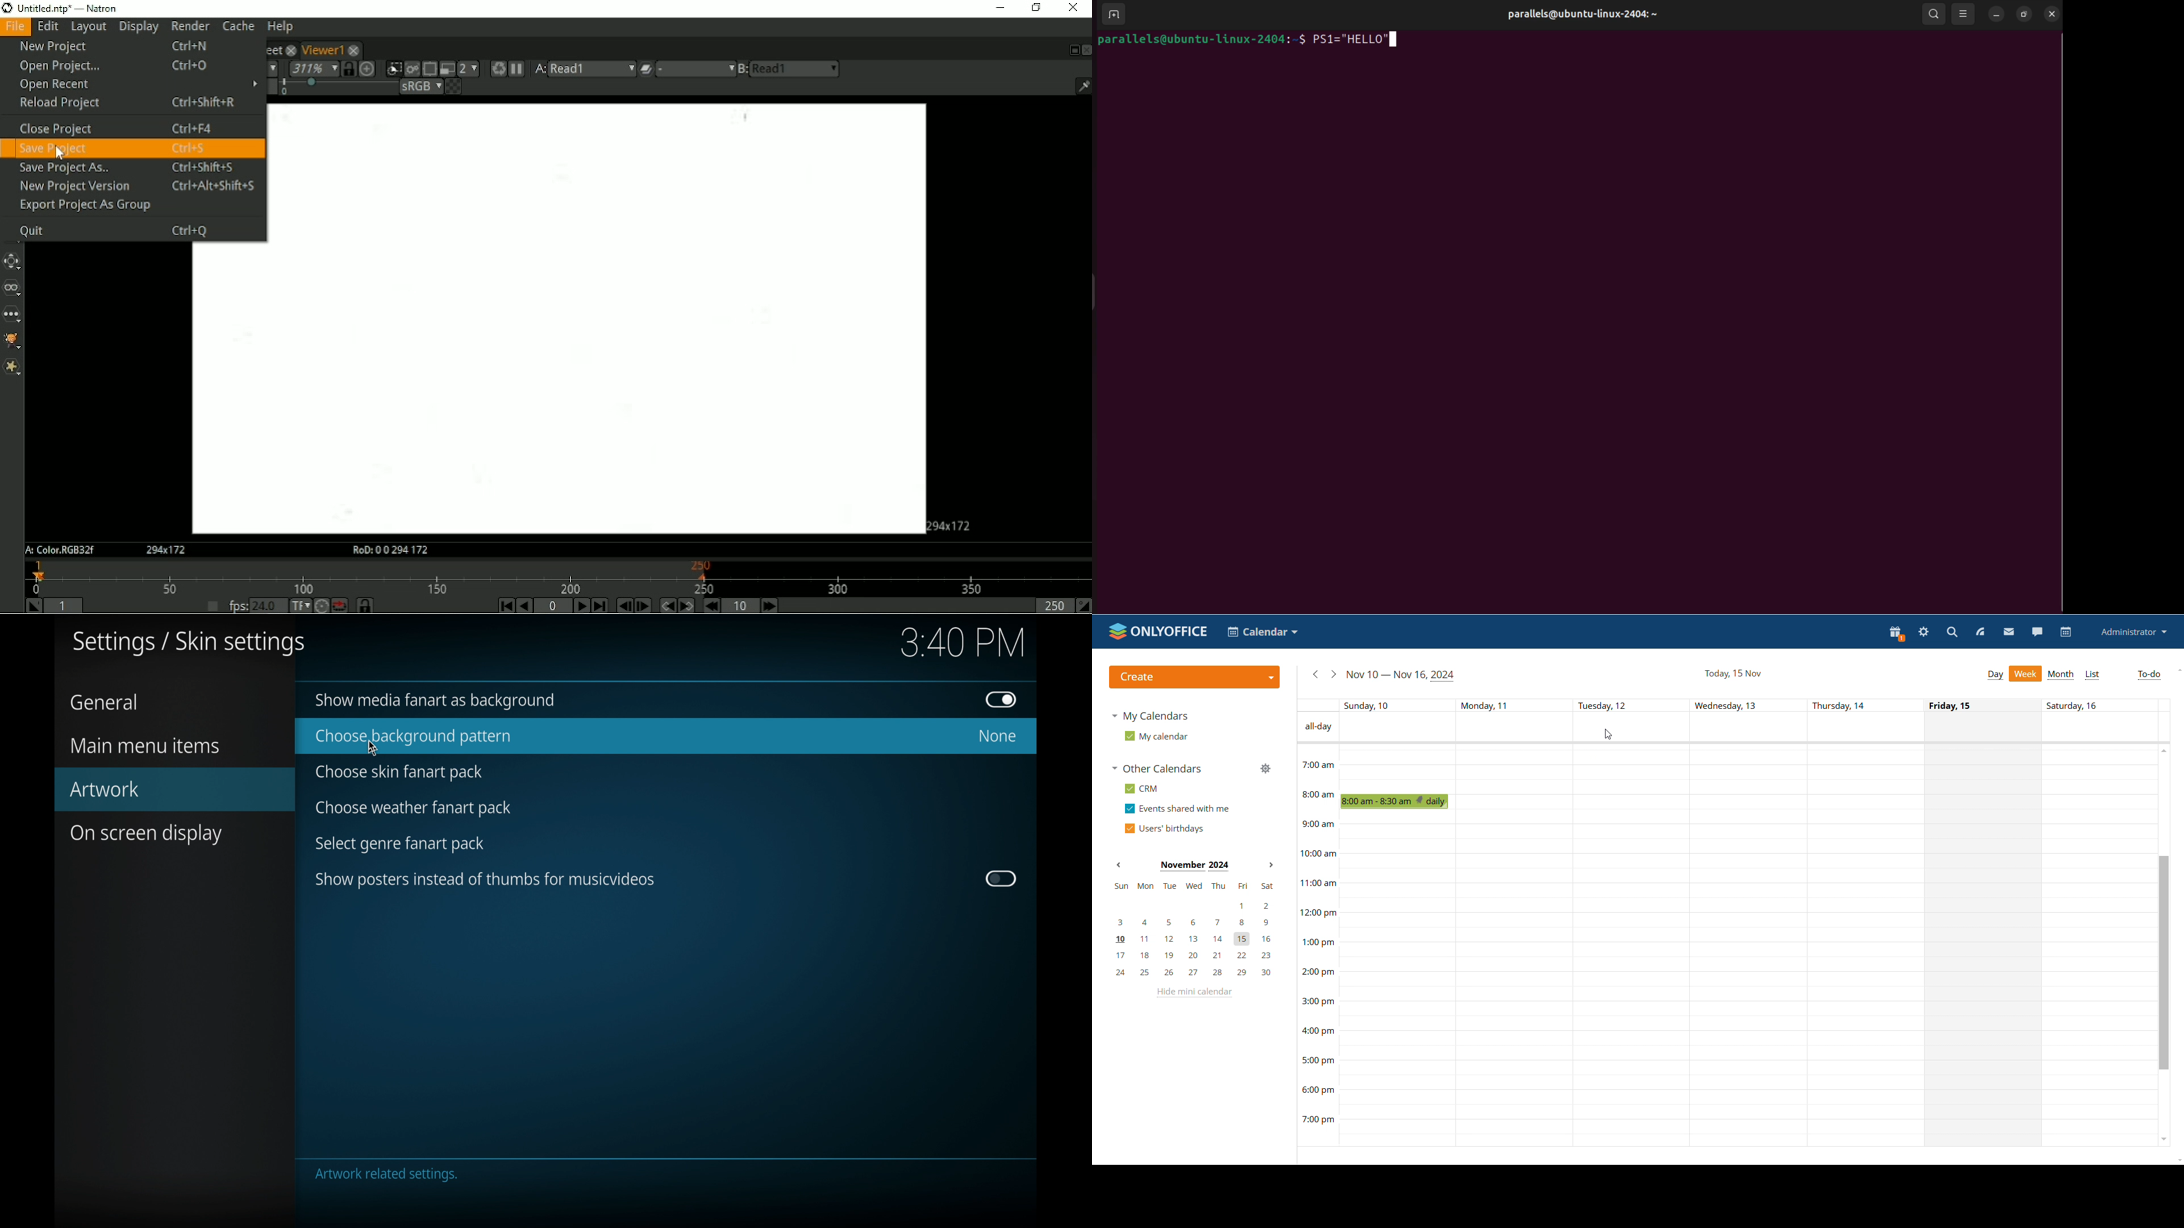 Image resolution: width=2184 pixels, height=1232 pixels. I want to click on add terminal, so click(1113, 15).